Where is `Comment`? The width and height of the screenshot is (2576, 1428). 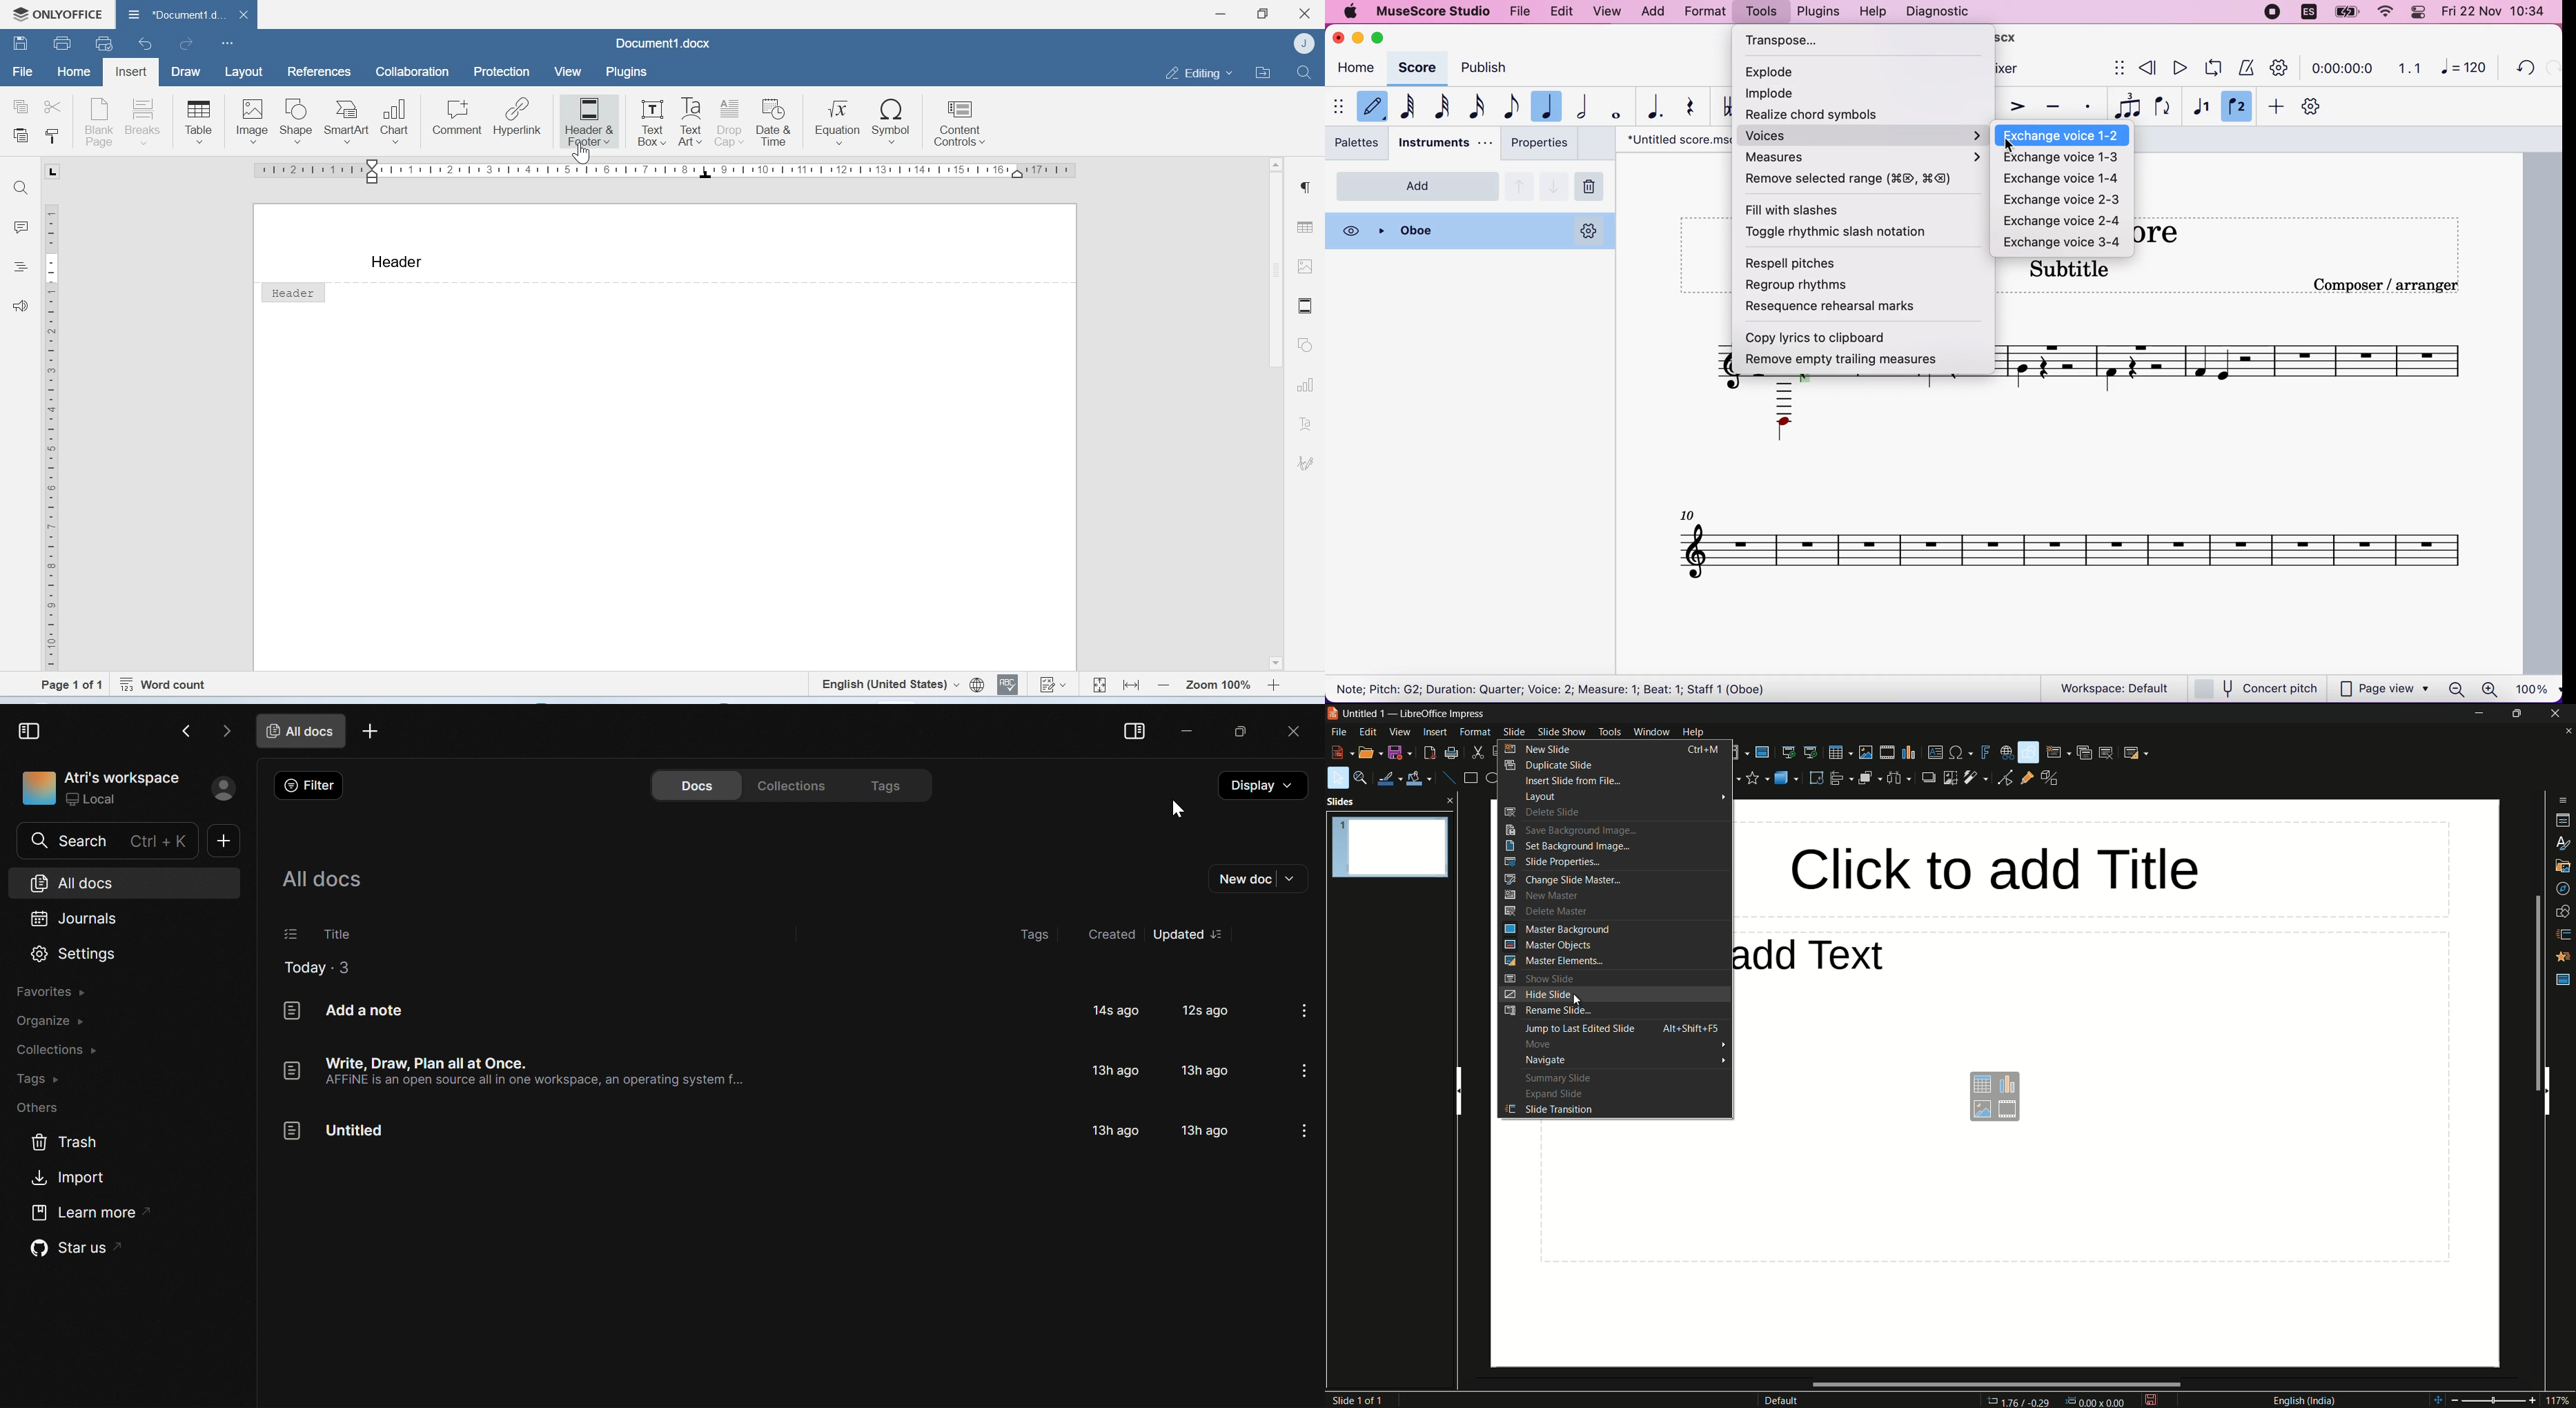
Comment is located at coordinates (458, 119).